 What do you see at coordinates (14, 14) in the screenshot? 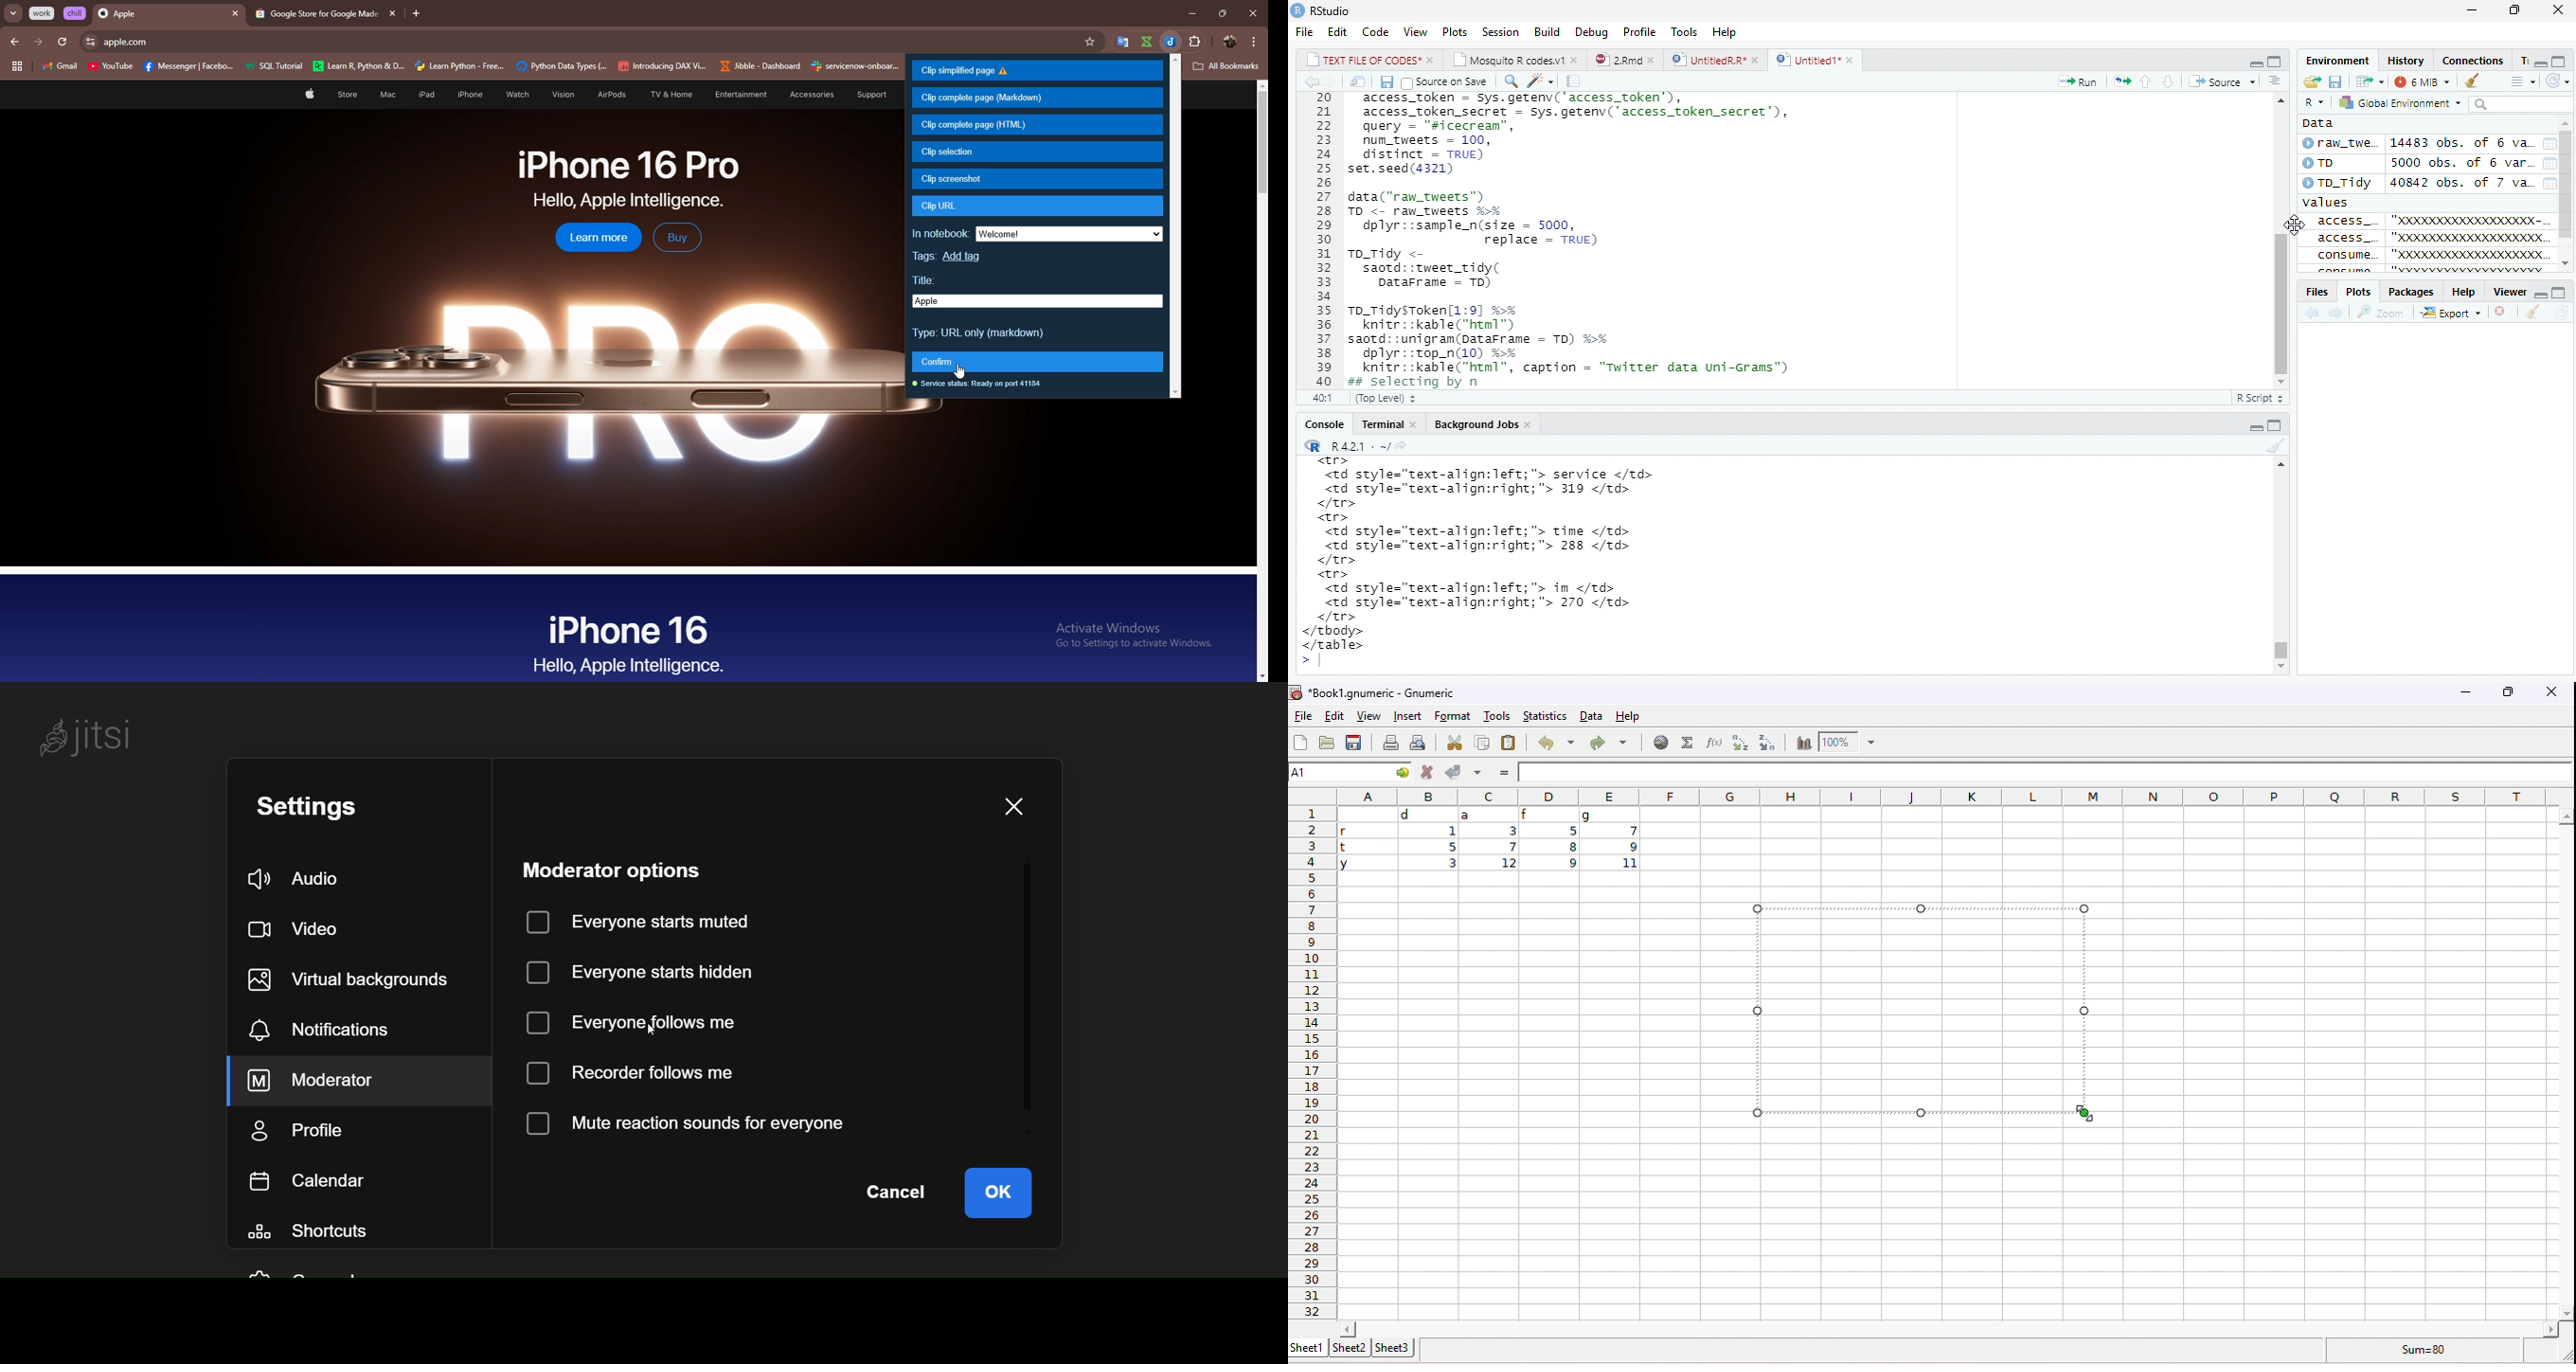
I see `search tabs` at bounding box center [14, 14].